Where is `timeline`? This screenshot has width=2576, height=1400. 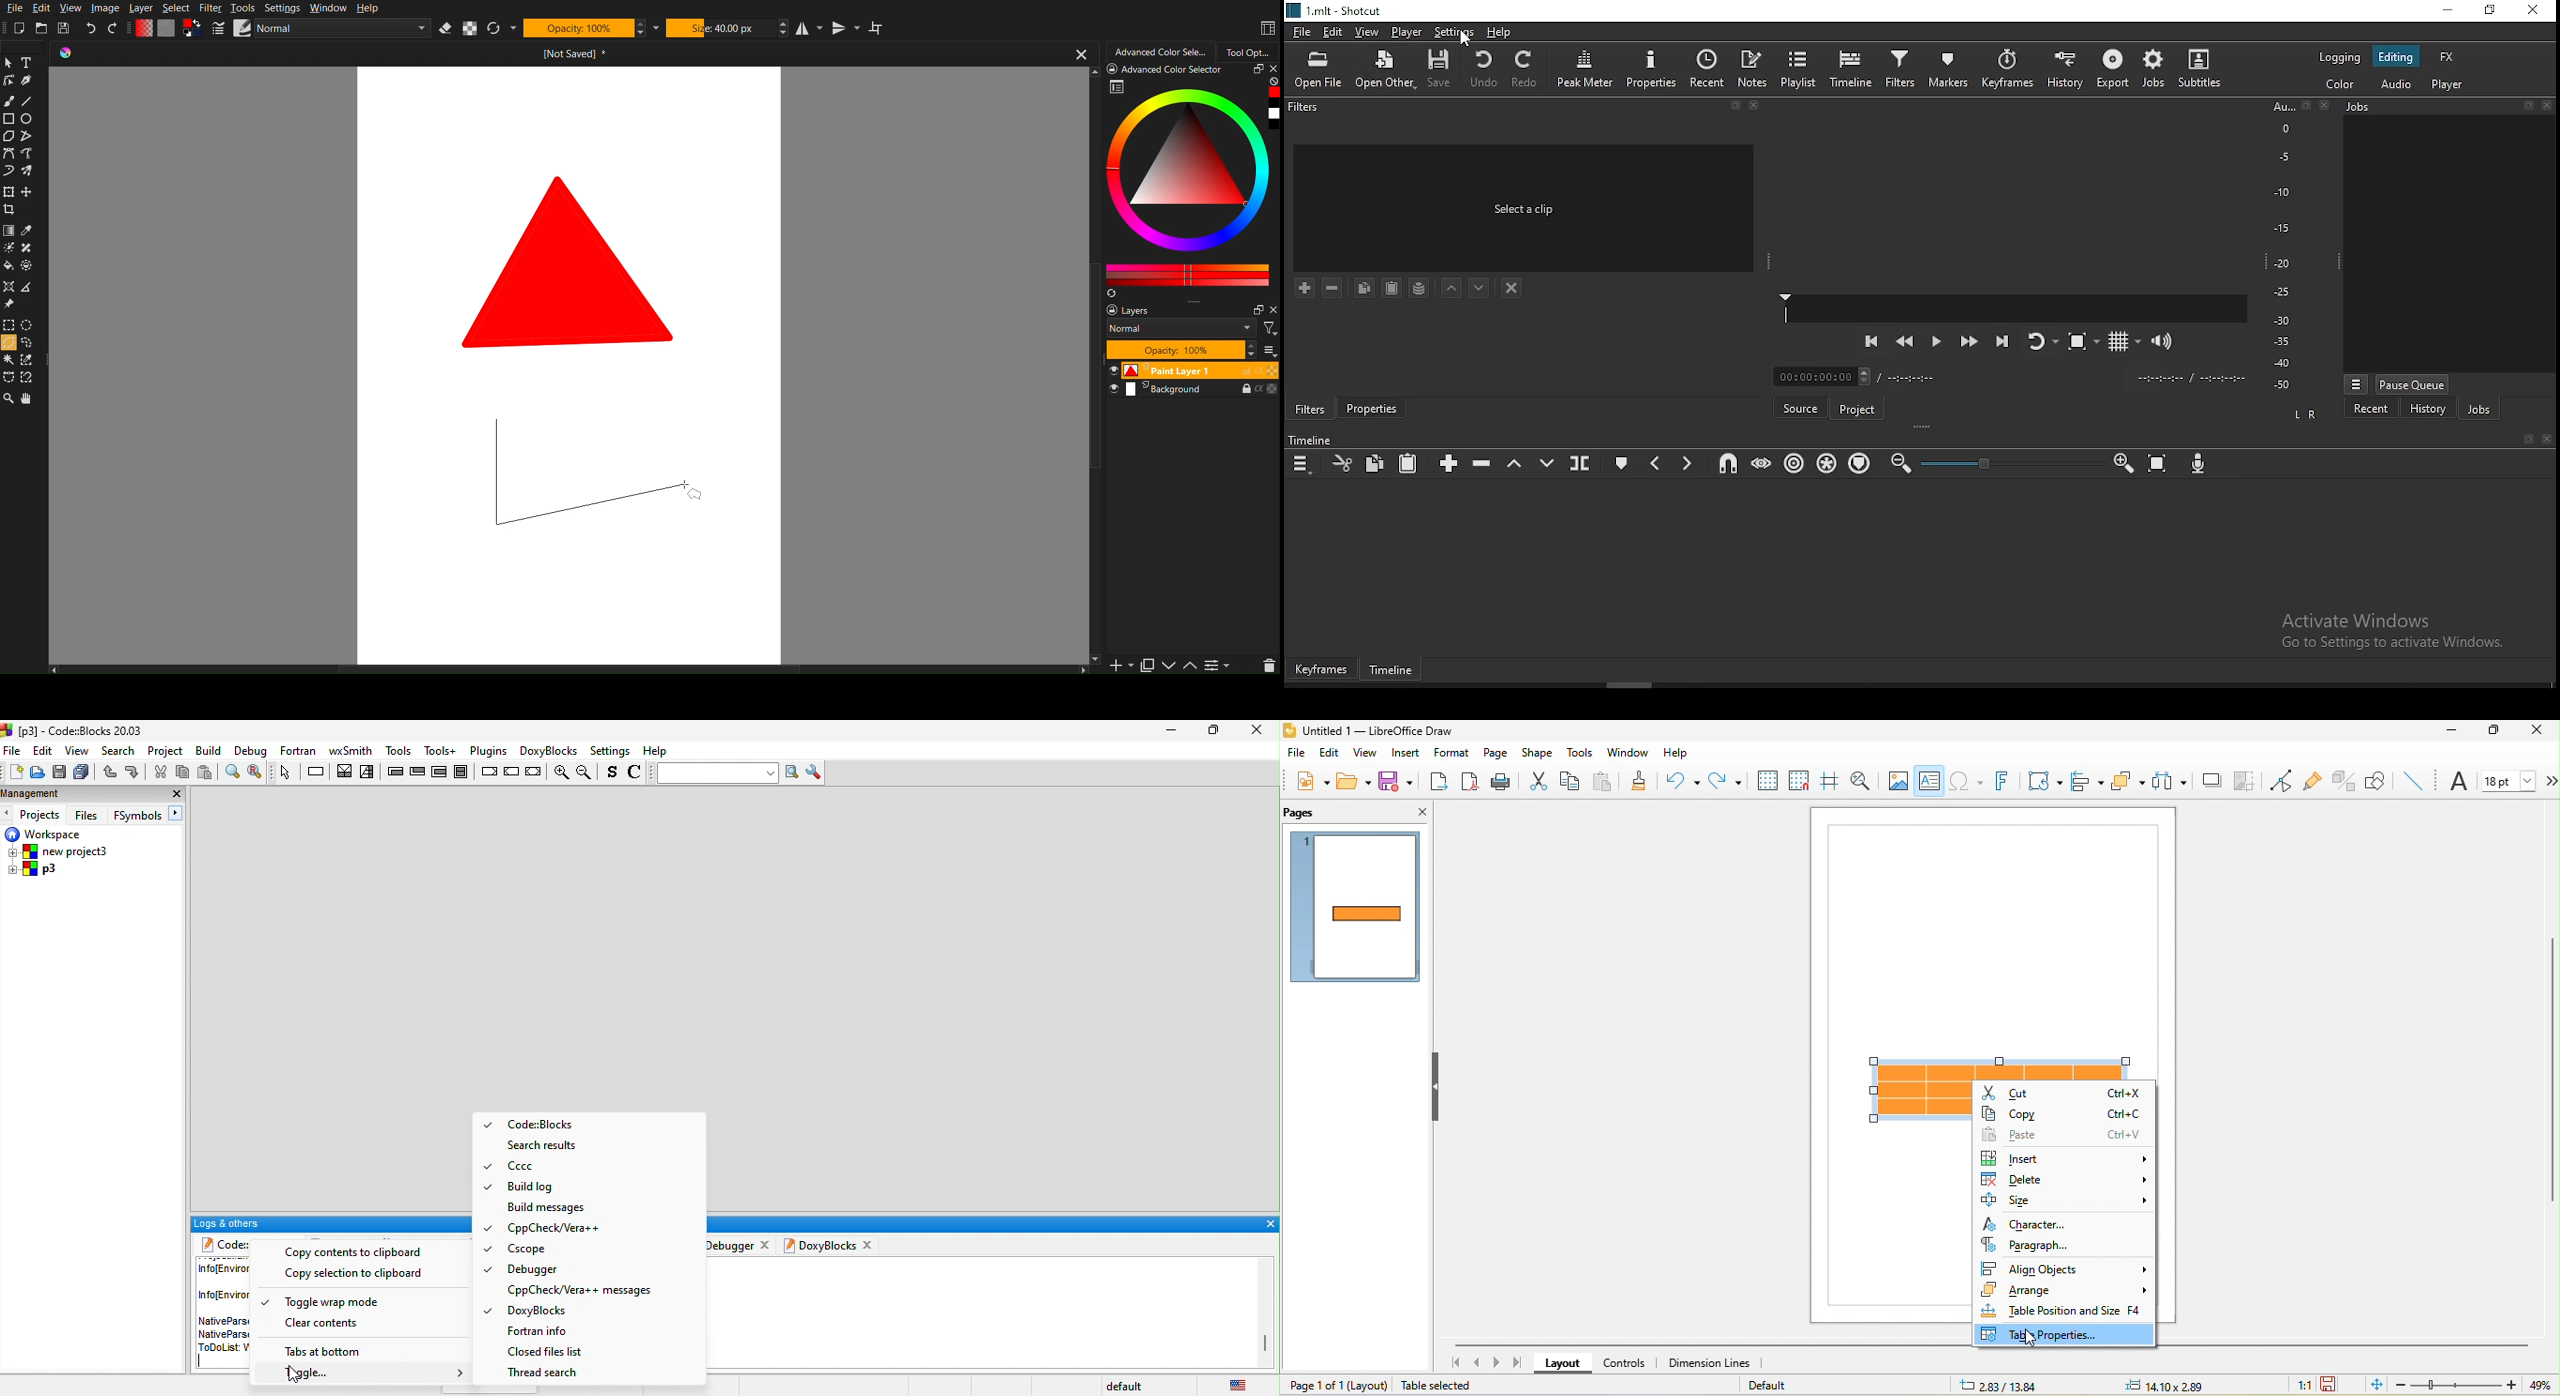 timeline is located at coordinates (1396, 672).